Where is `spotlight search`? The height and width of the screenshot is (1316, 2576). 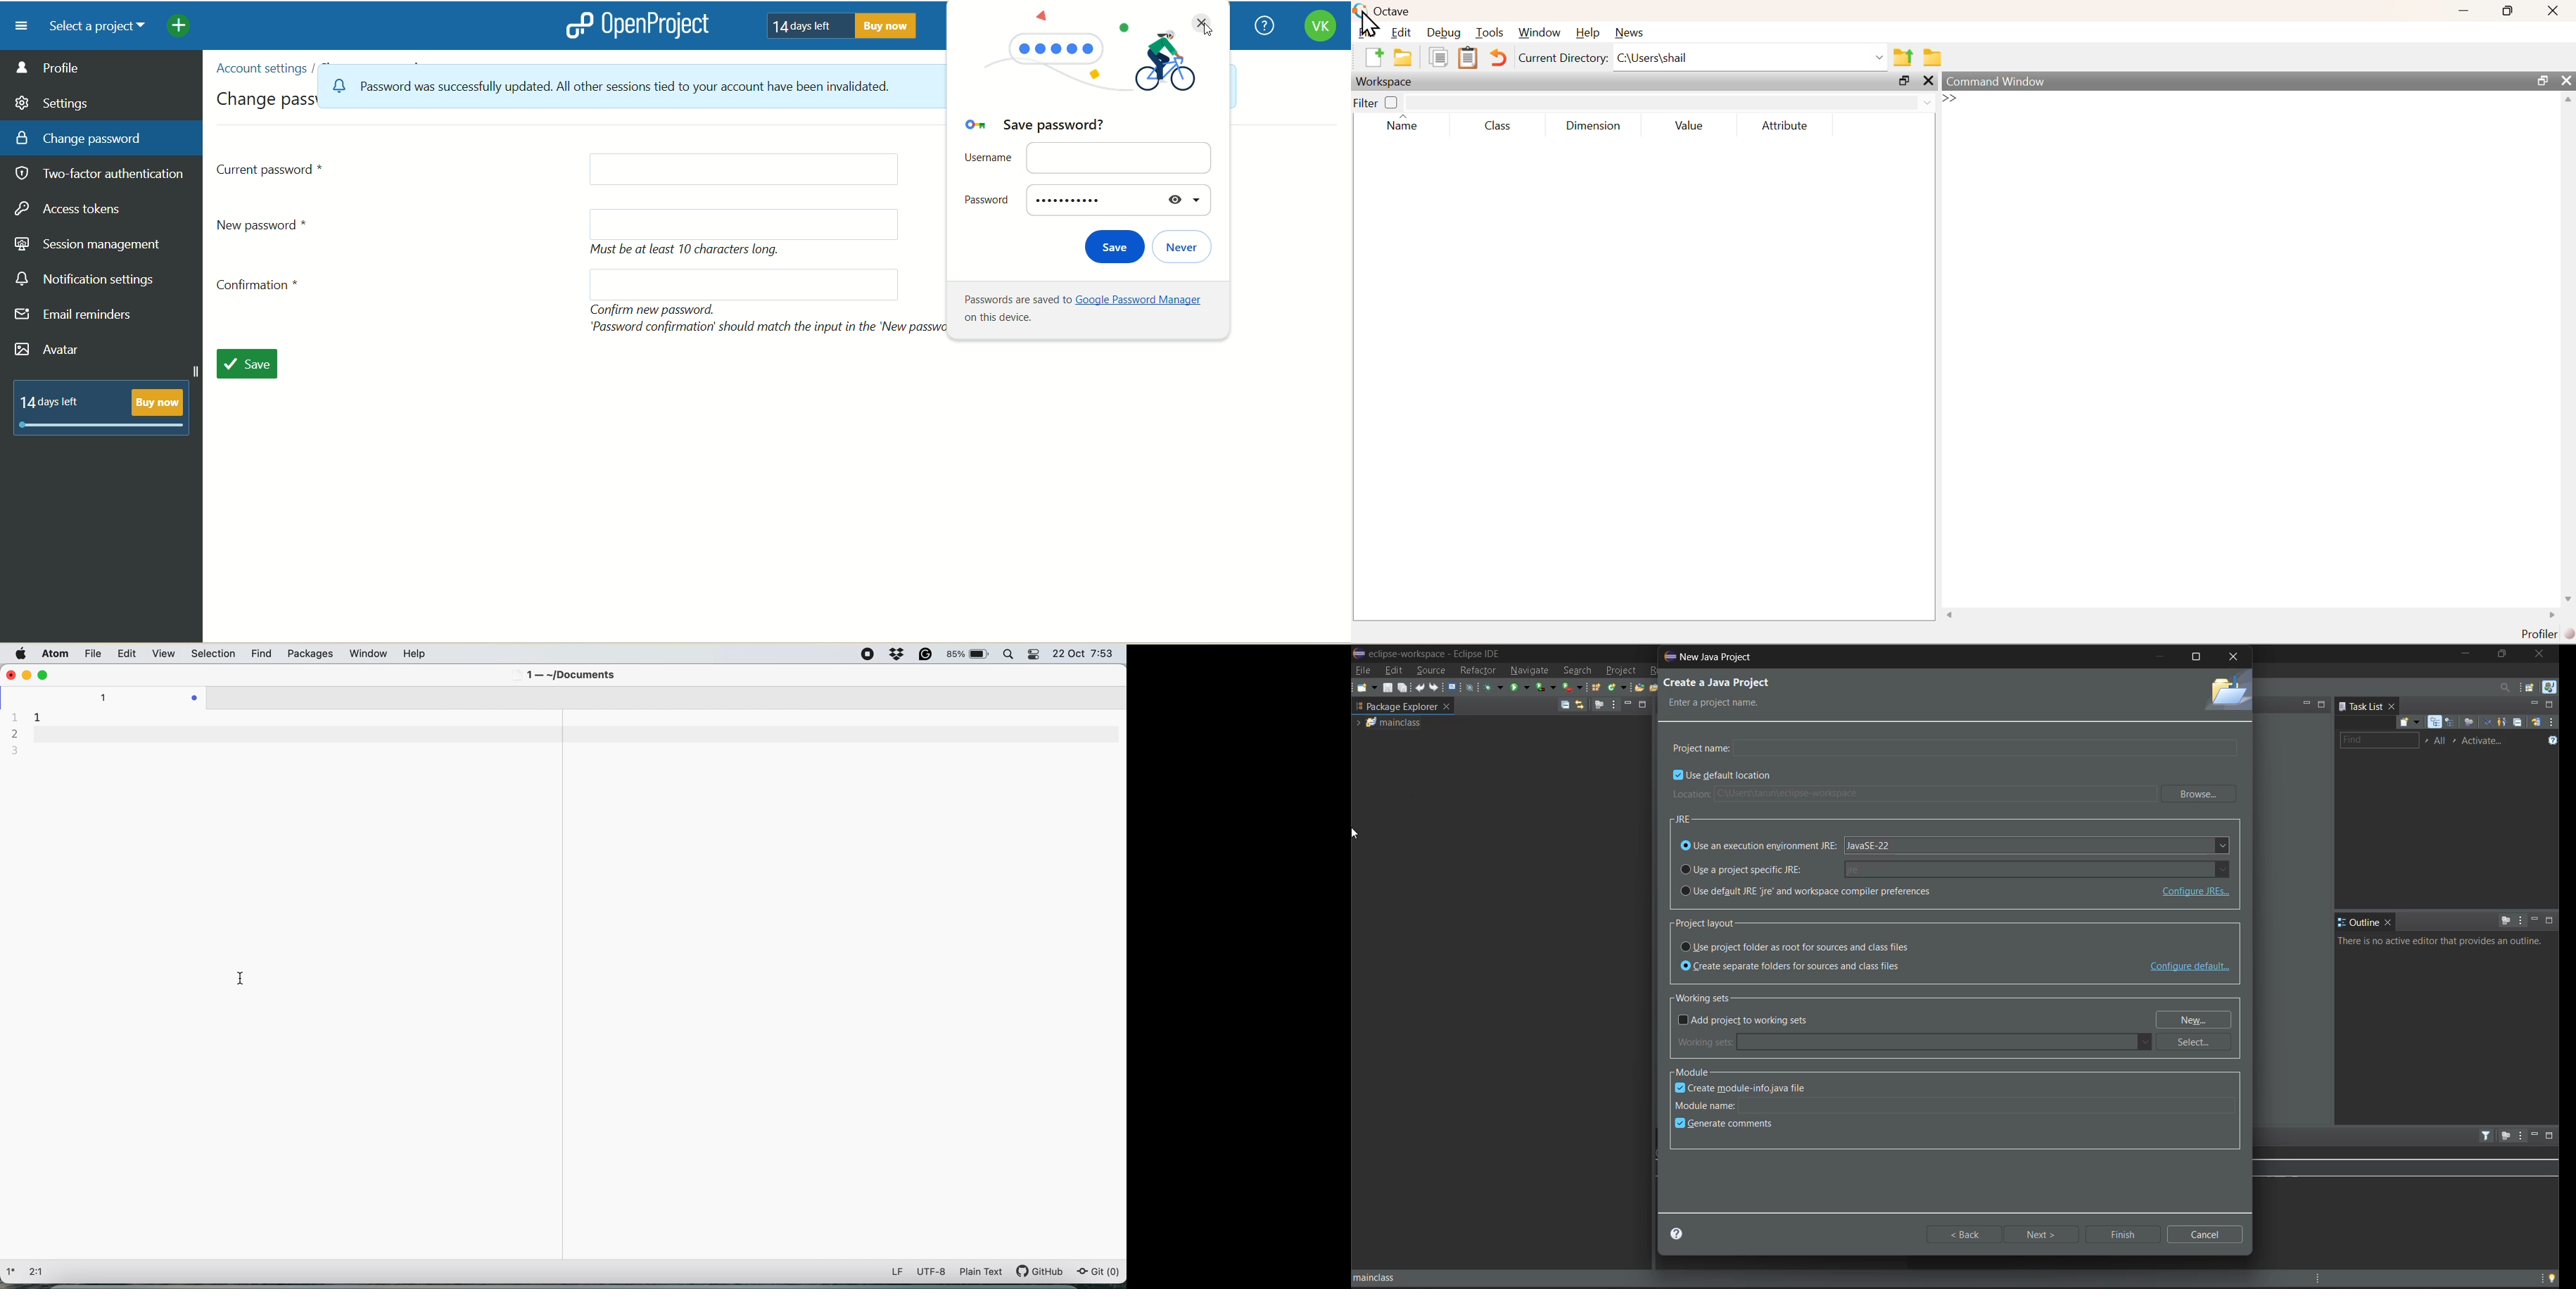
spotlight search is located at coordinates (1012, 655).